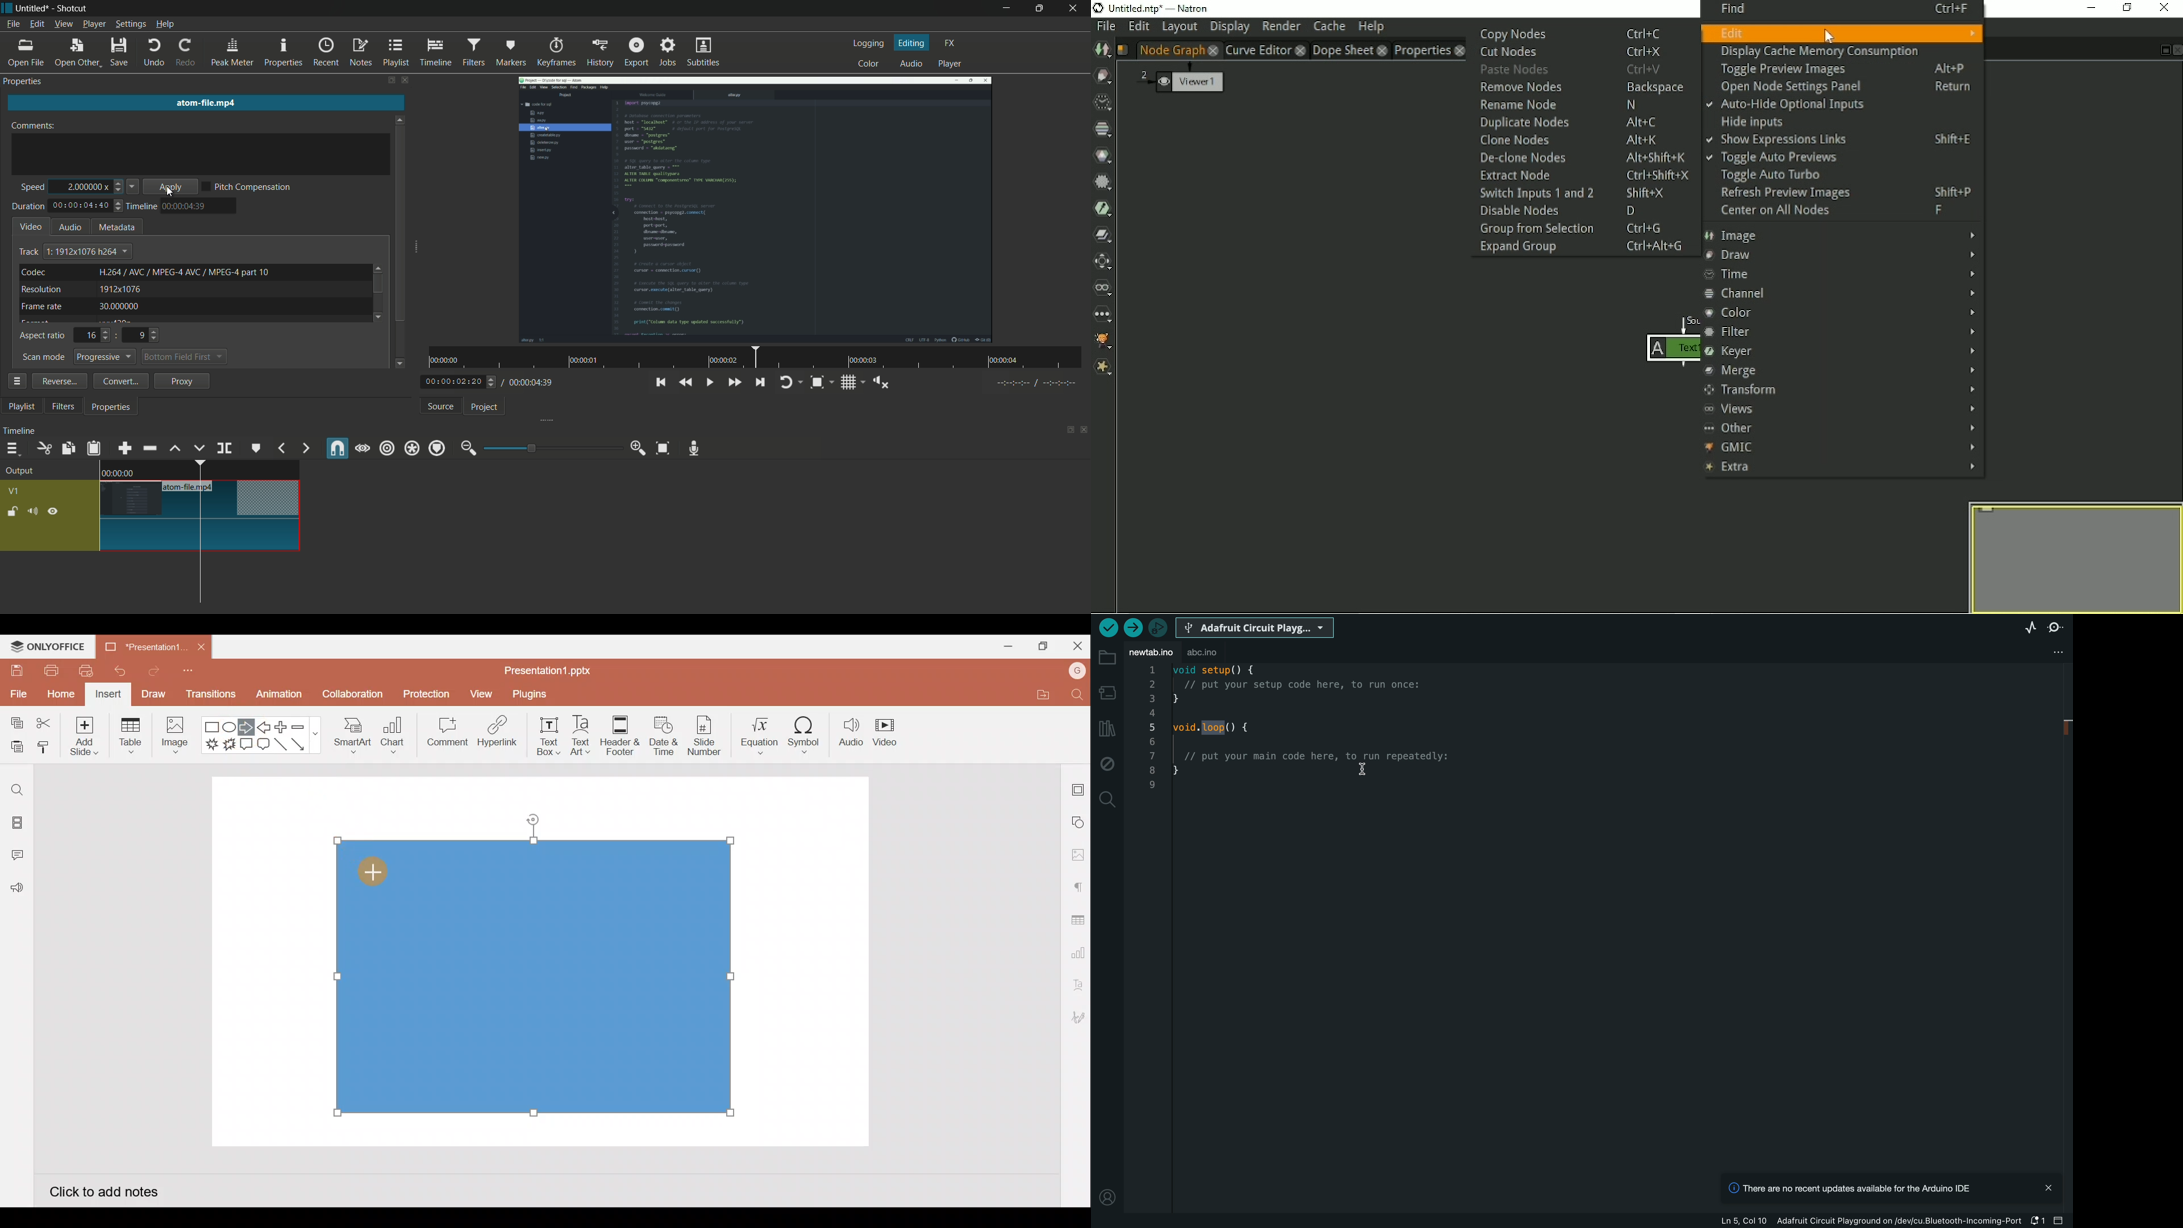 The height and width of the screenshot is (1232, 2184). Describe the element at coordinates (351, 699) in the screenshot. I see `Collaboration` at that location.